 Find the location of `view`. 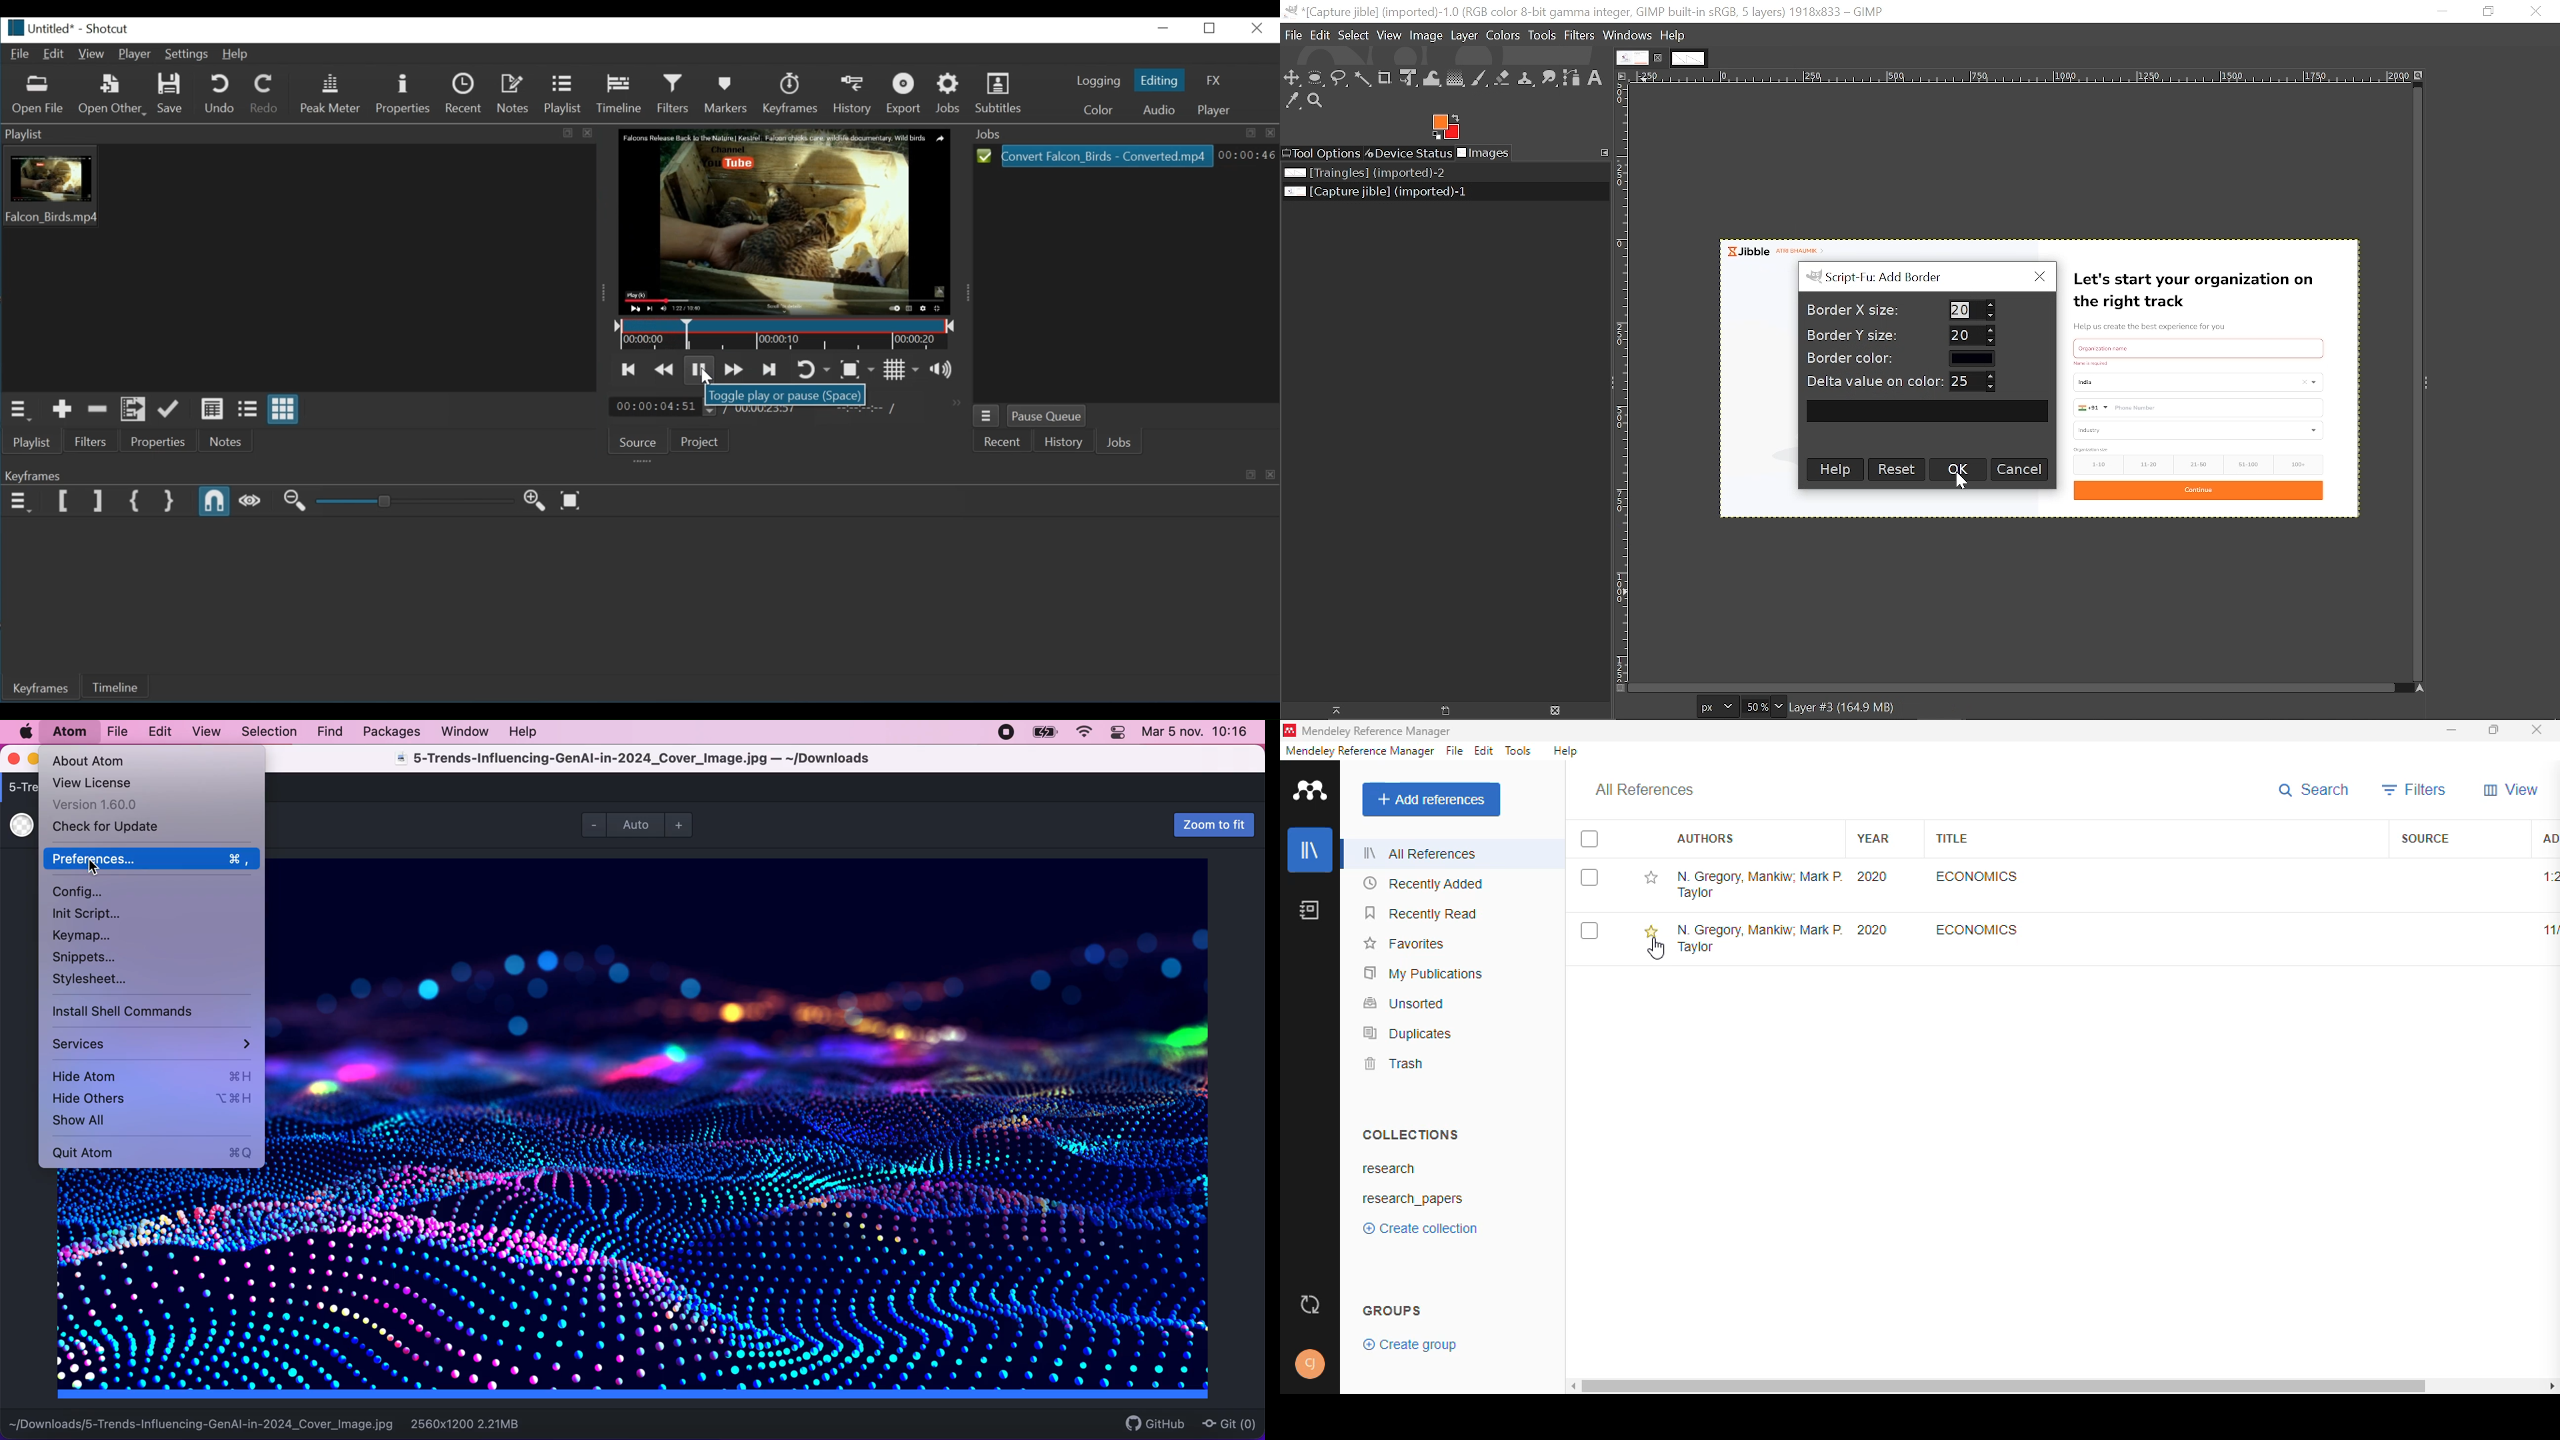

view is located at coordinates (203, 732).